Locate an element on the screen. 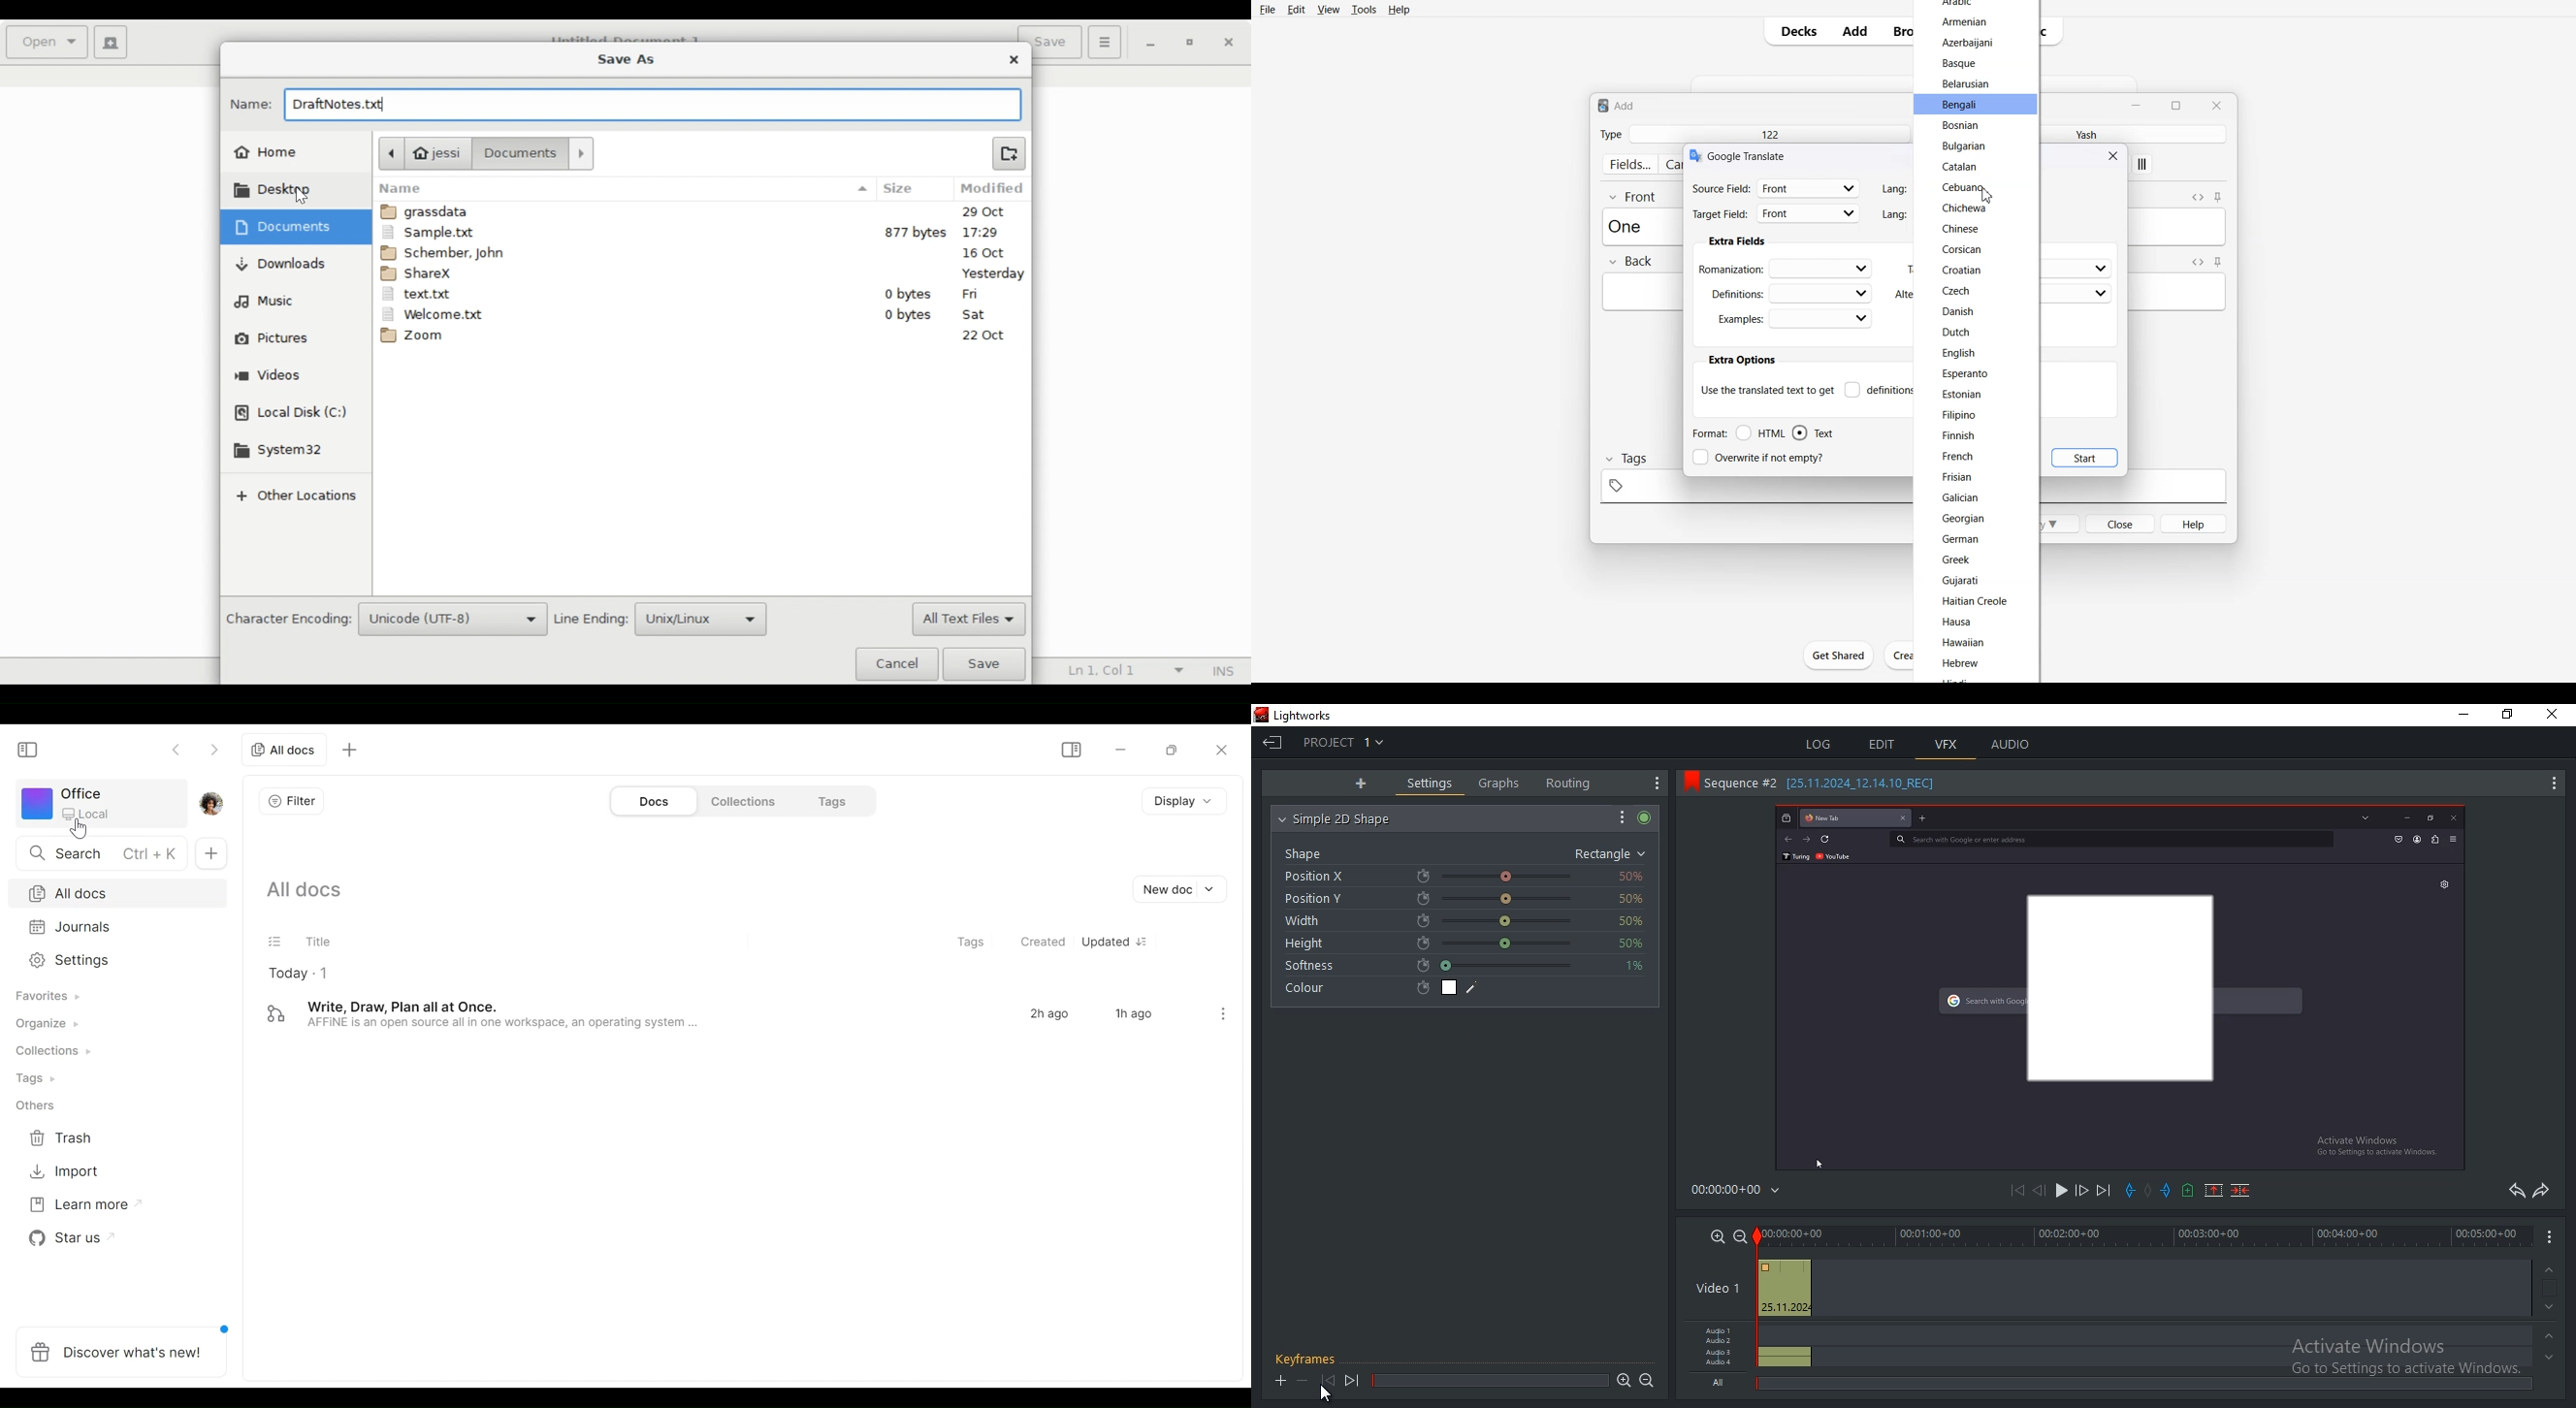 This screenshot has height=1428, width=2576. Tools is located at coordinates (1364, 9).